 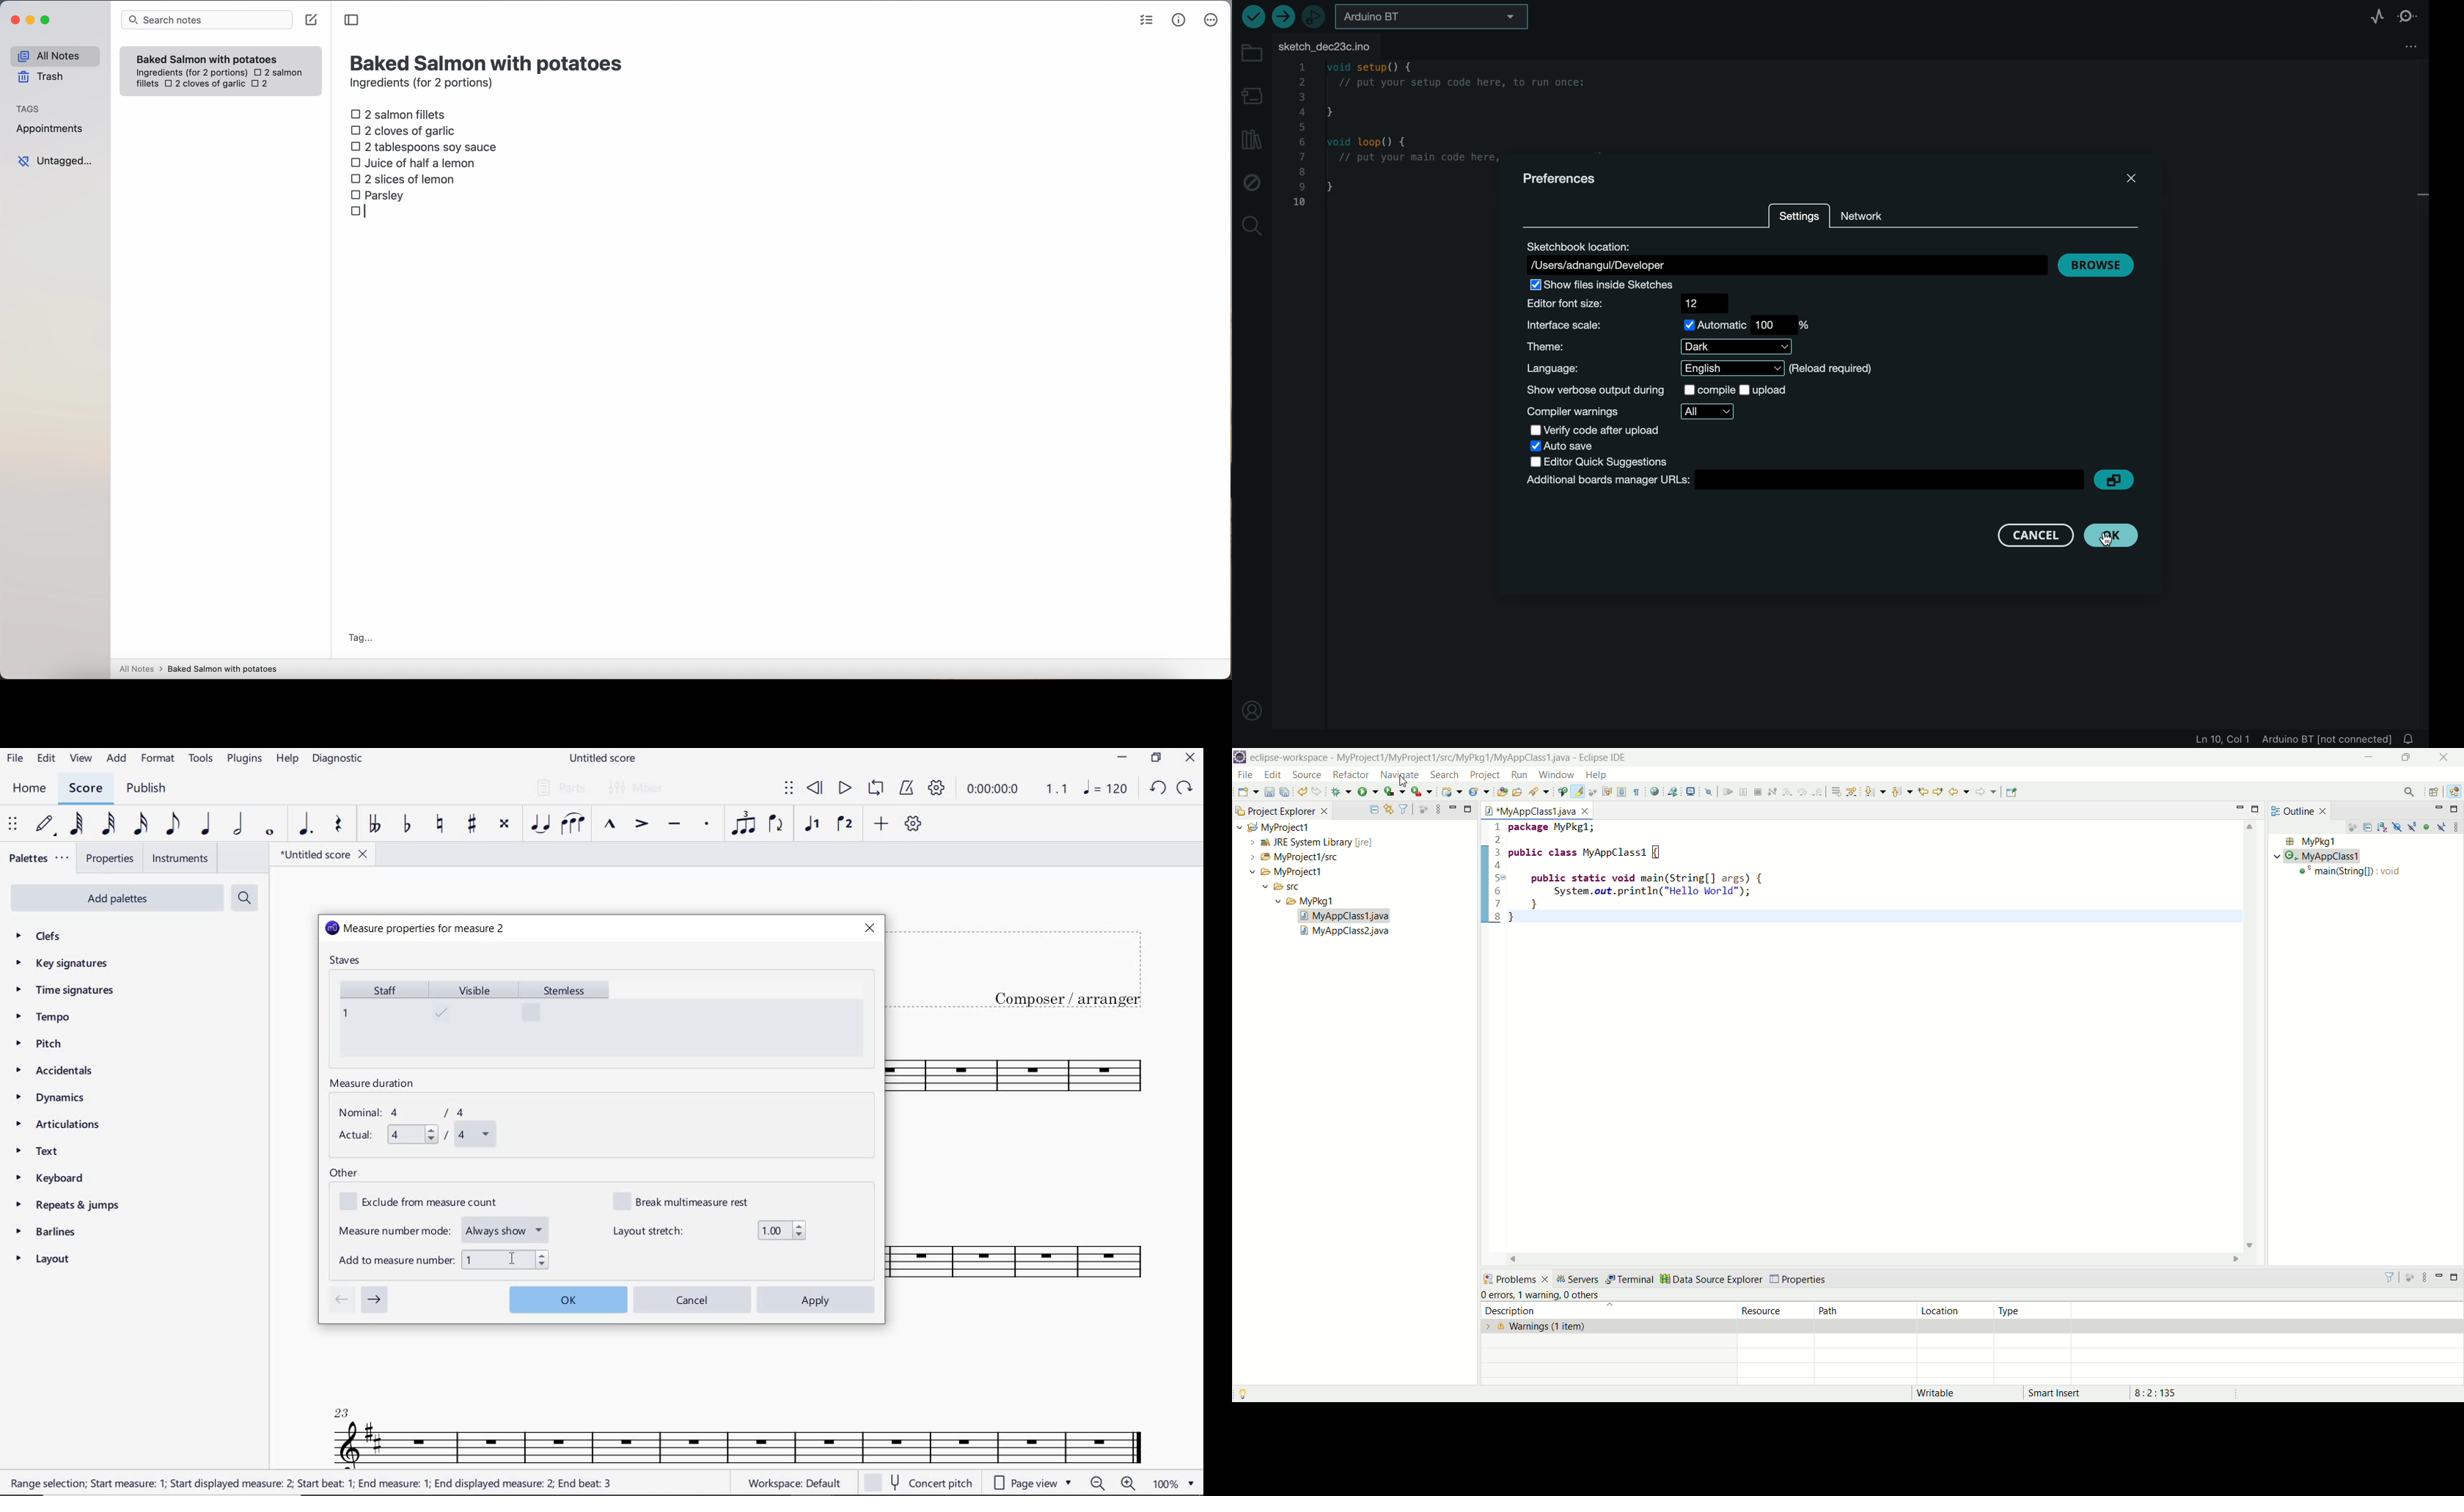 What do you see at coordinates (46, 760) in the screenshot?
I see `EDIT` at bounding box center [46, 760].